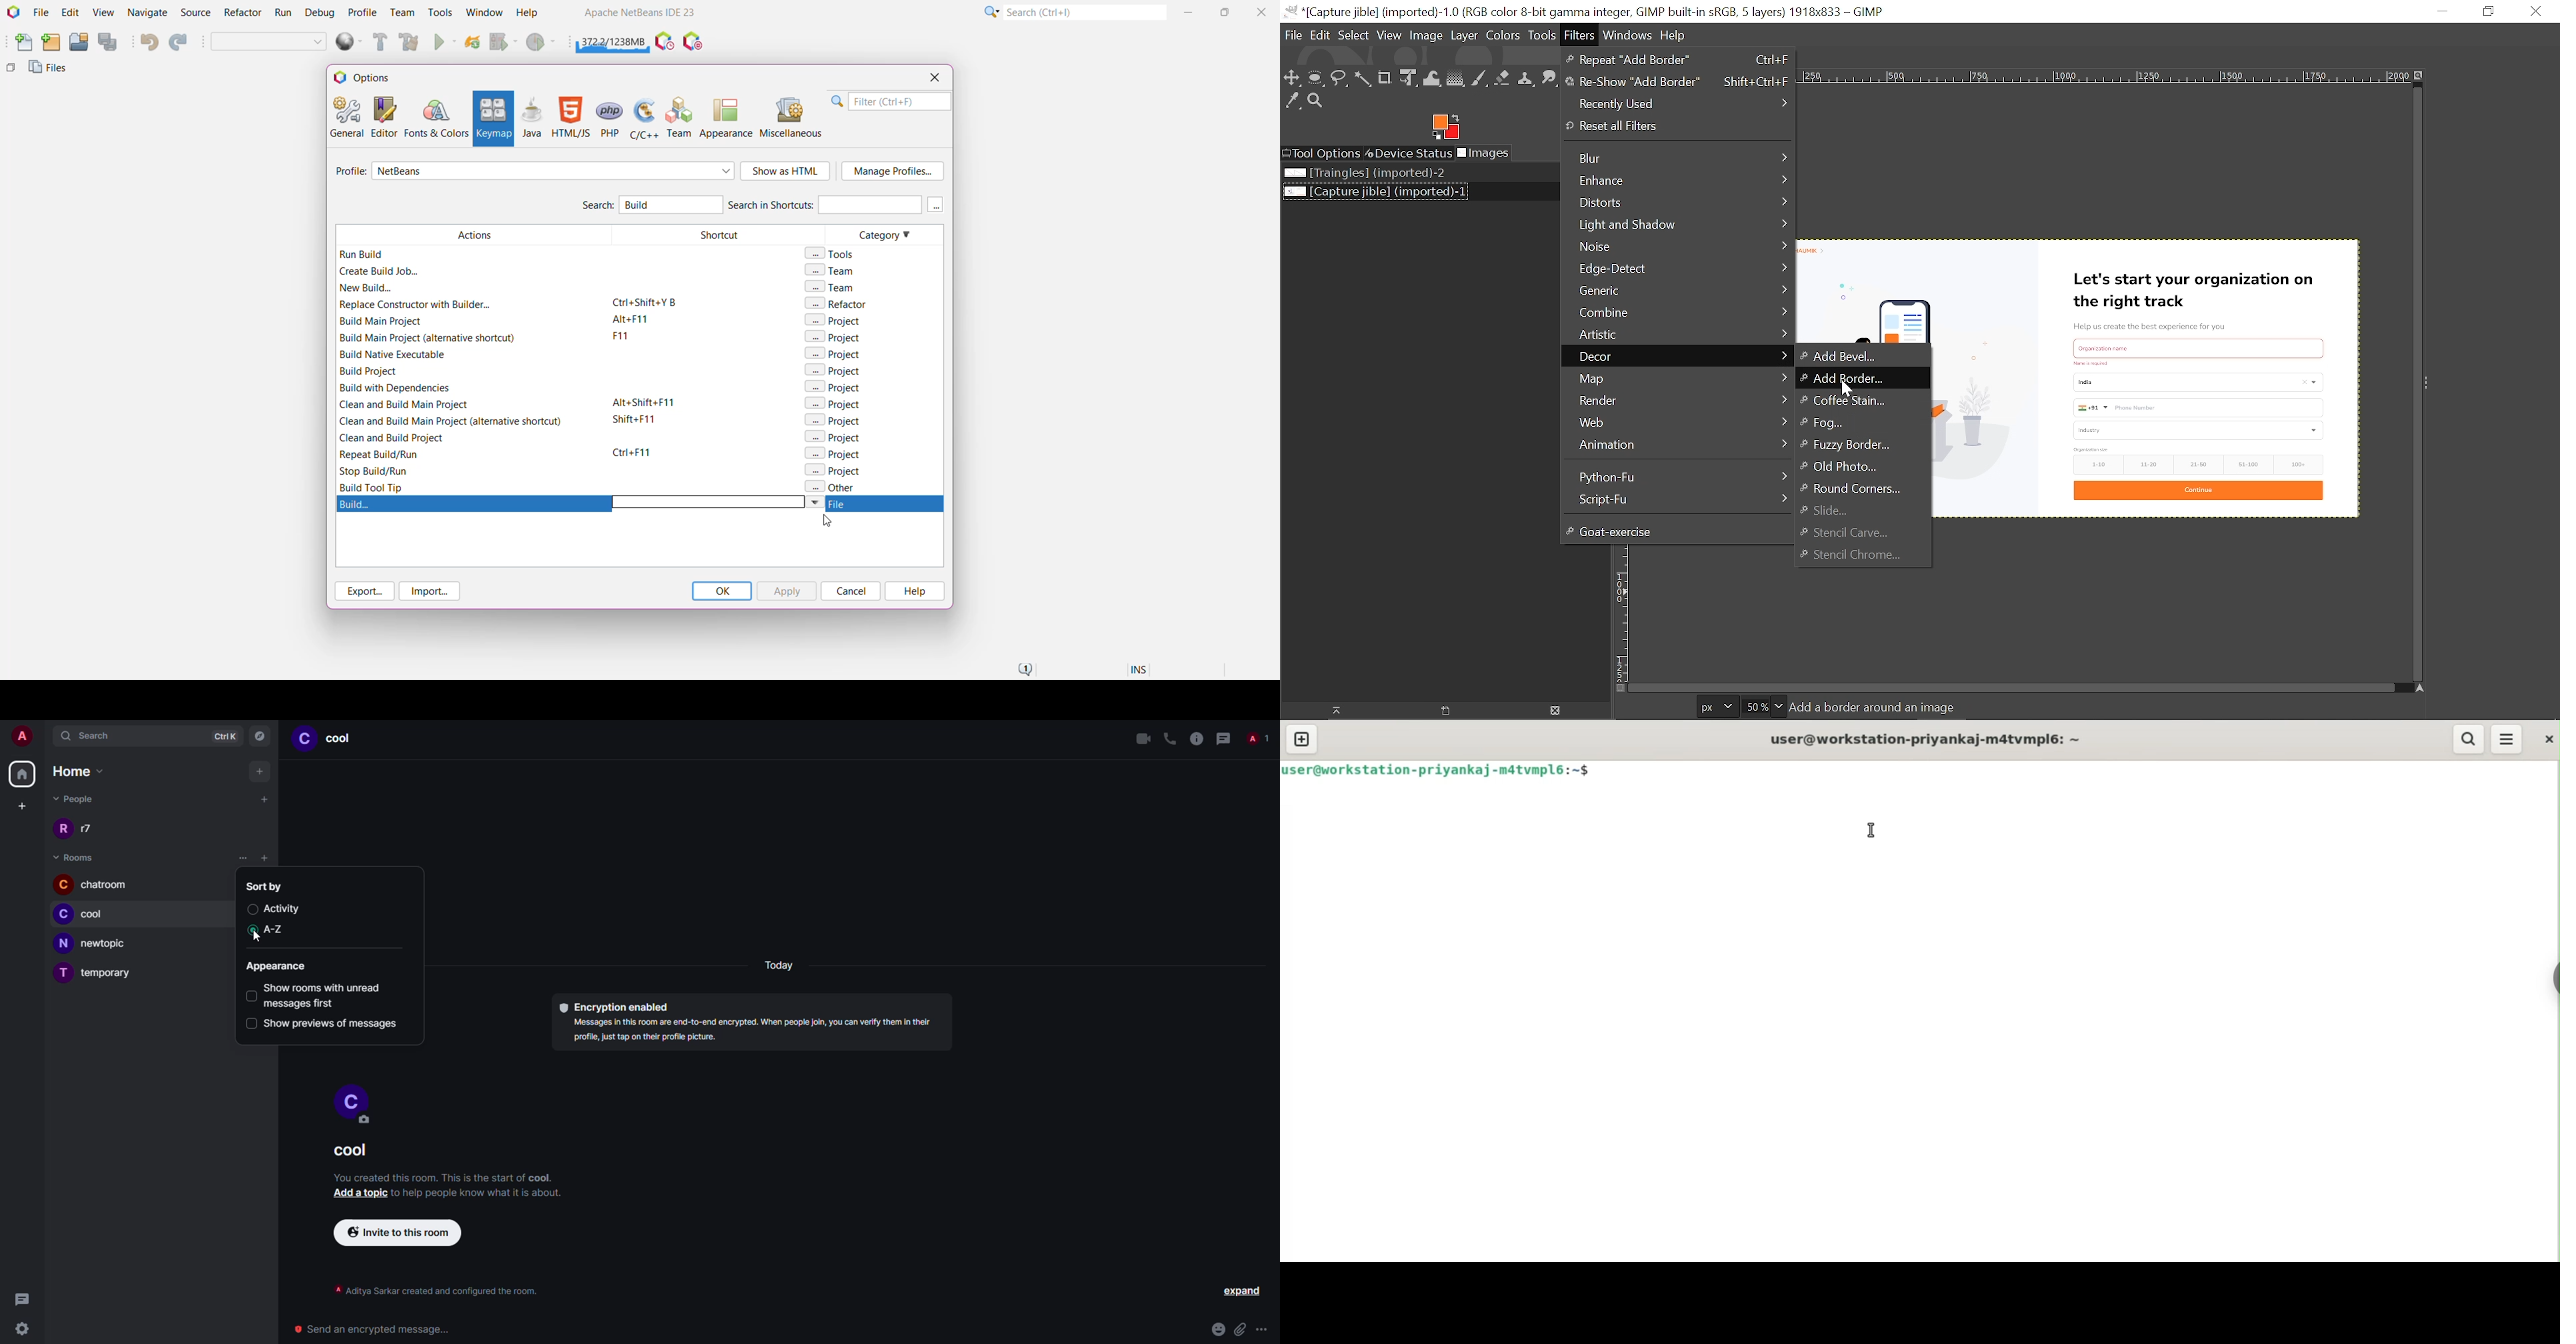 The width and height of the screenshot is (2576, 1344). I want to click on Smudge too, so click(1550, 77).